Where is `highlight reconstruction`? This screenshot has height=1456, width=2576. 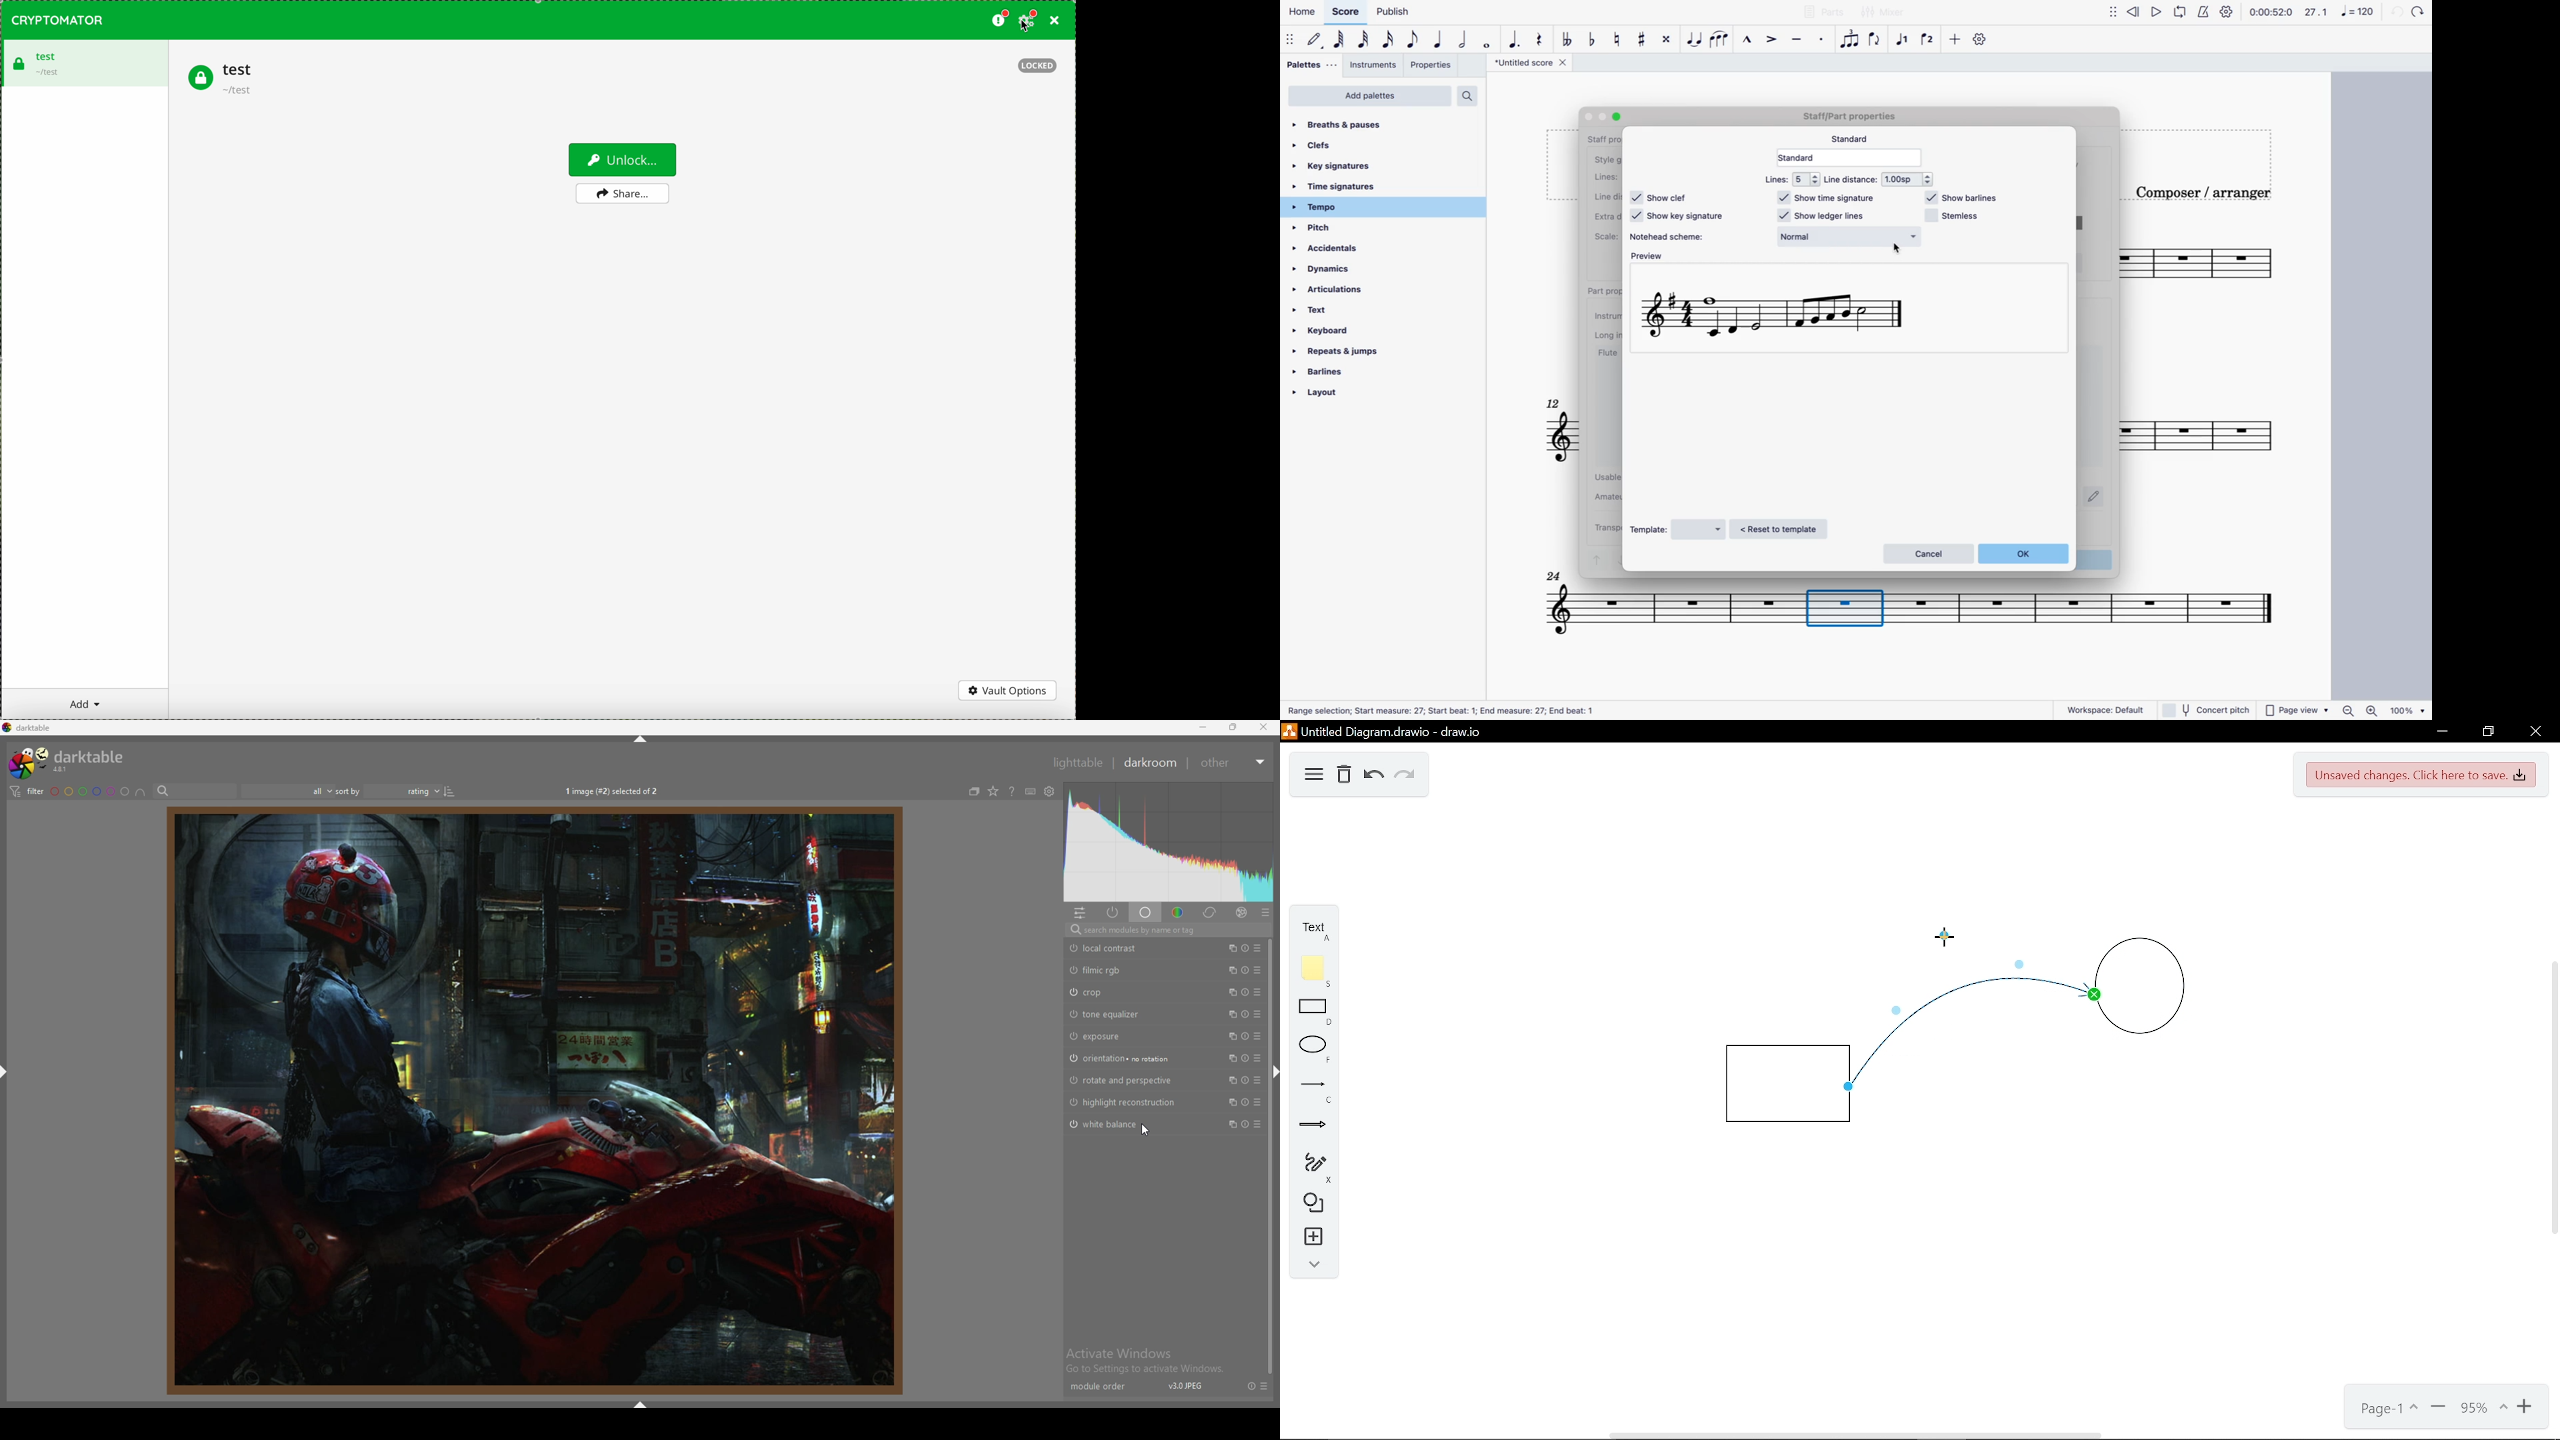 highlight reconstruction is located at coordinates (1126, 1102).